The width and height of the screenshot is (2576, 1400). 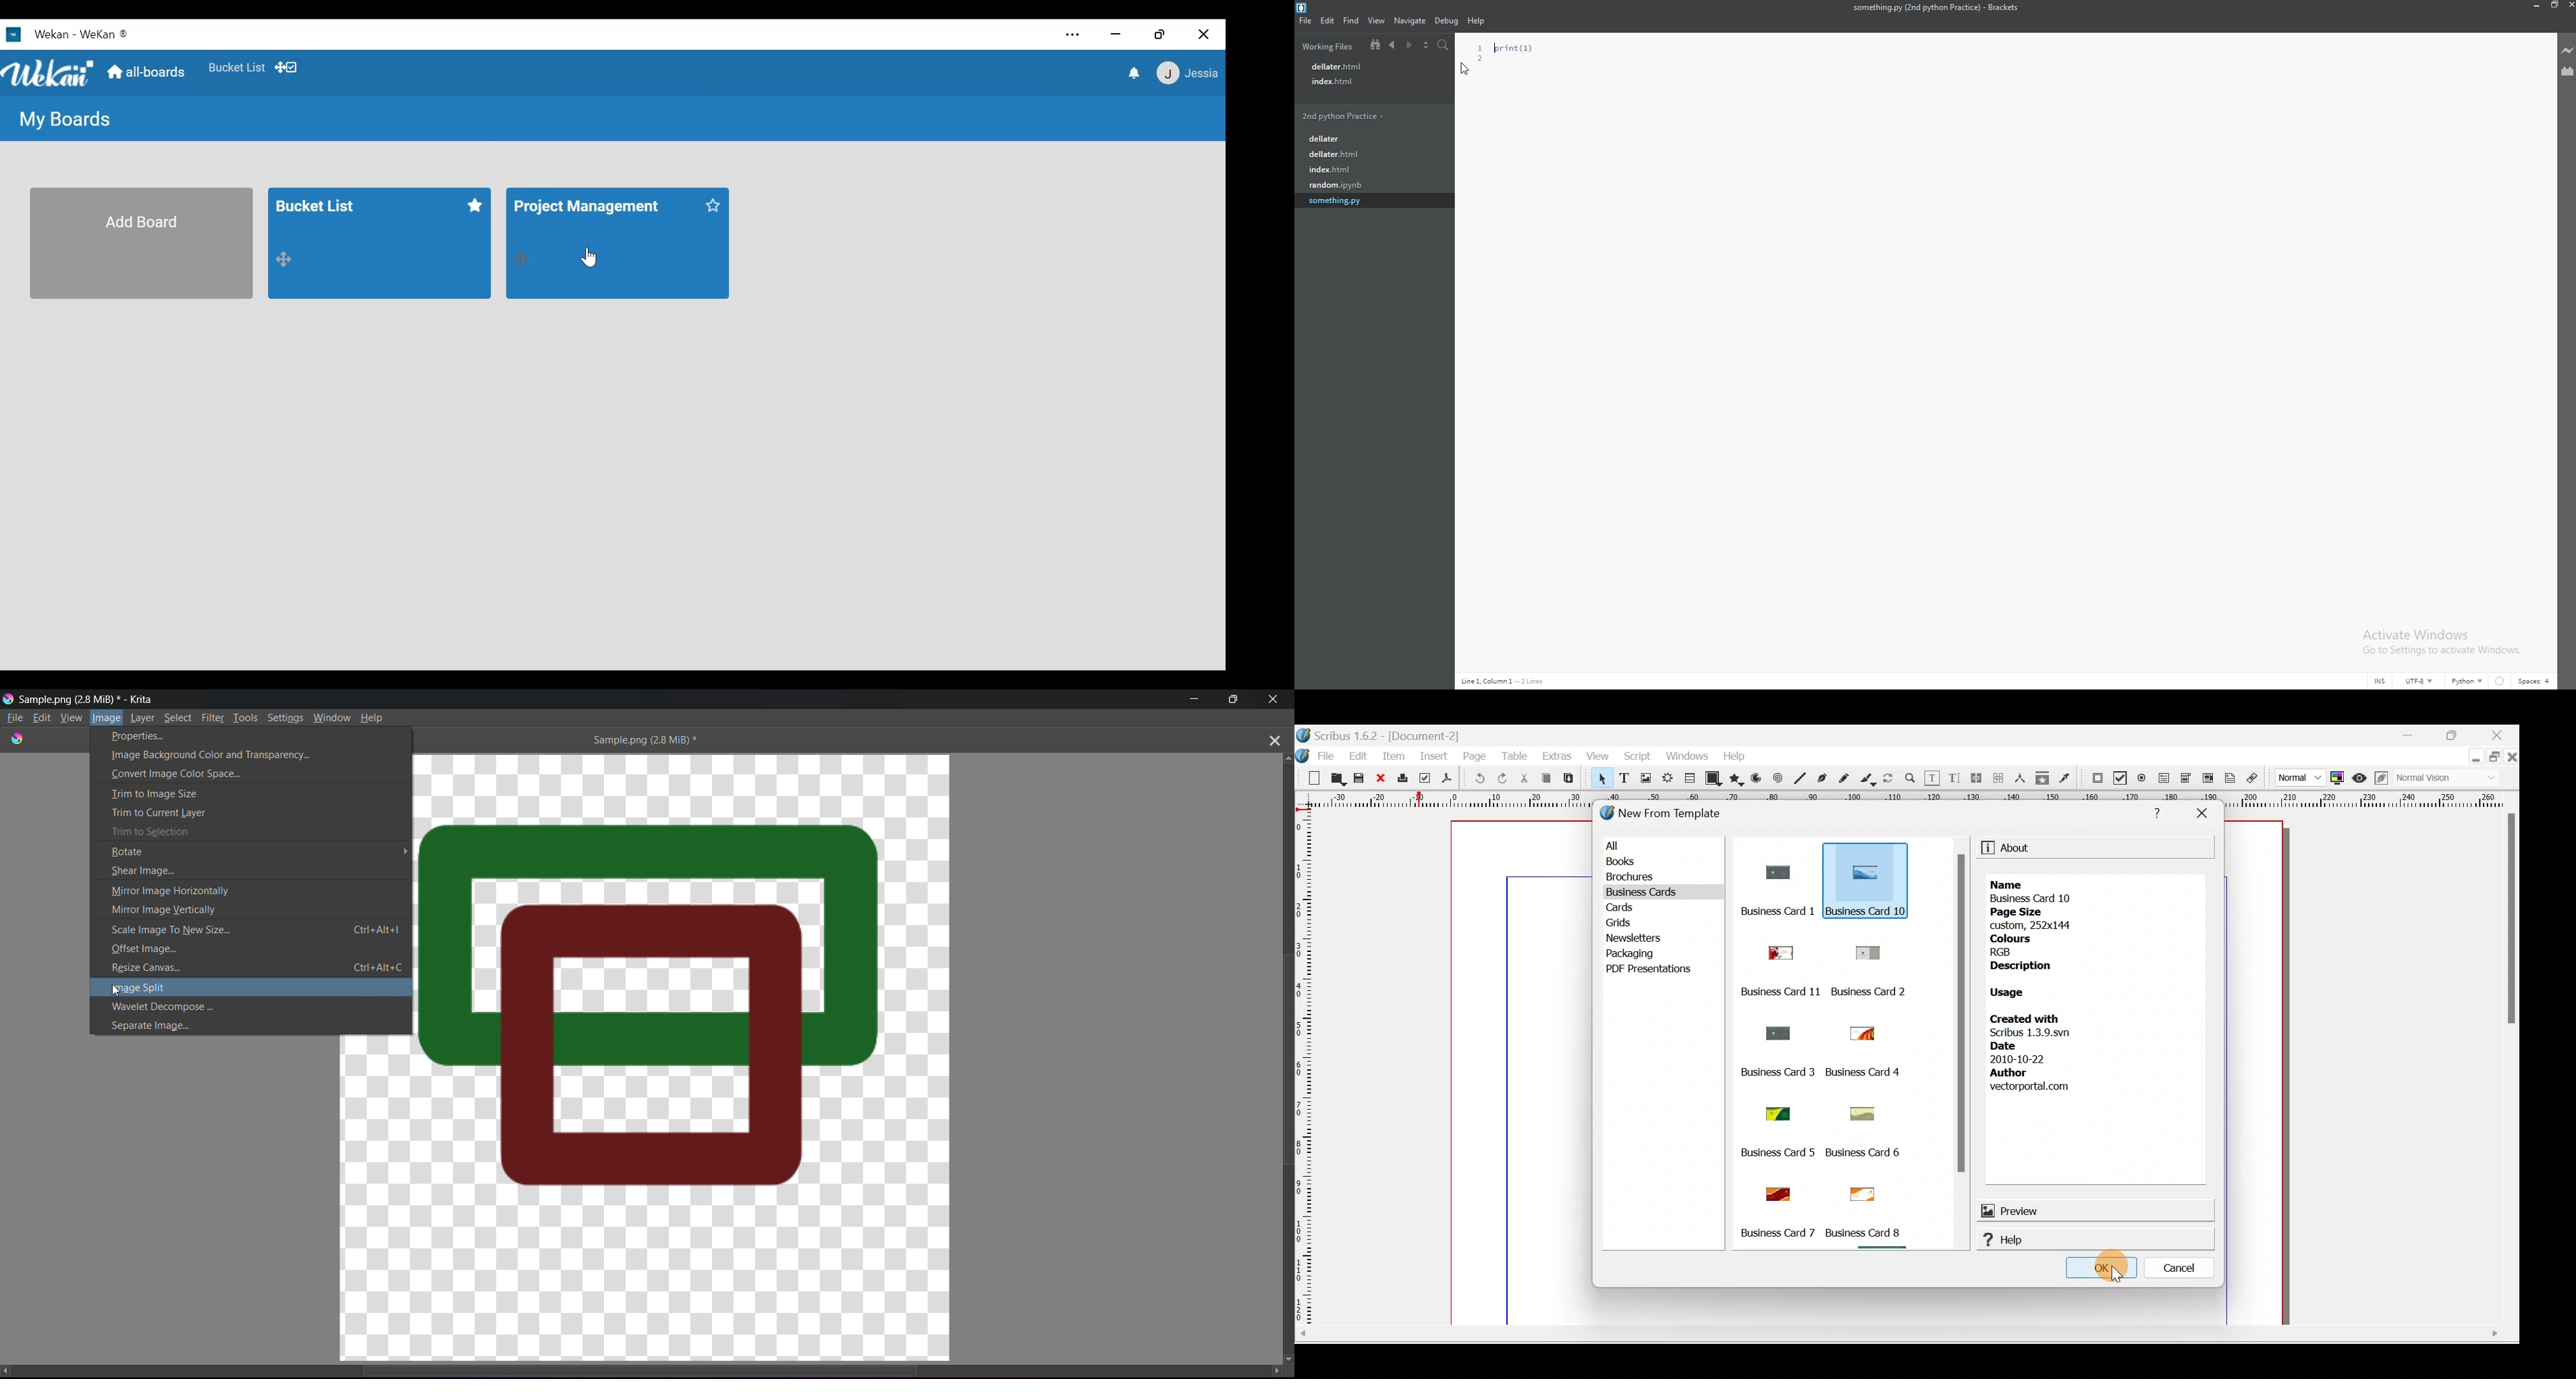 I want to click on Mirror Image Horizontally, so click(x=239, y=889).